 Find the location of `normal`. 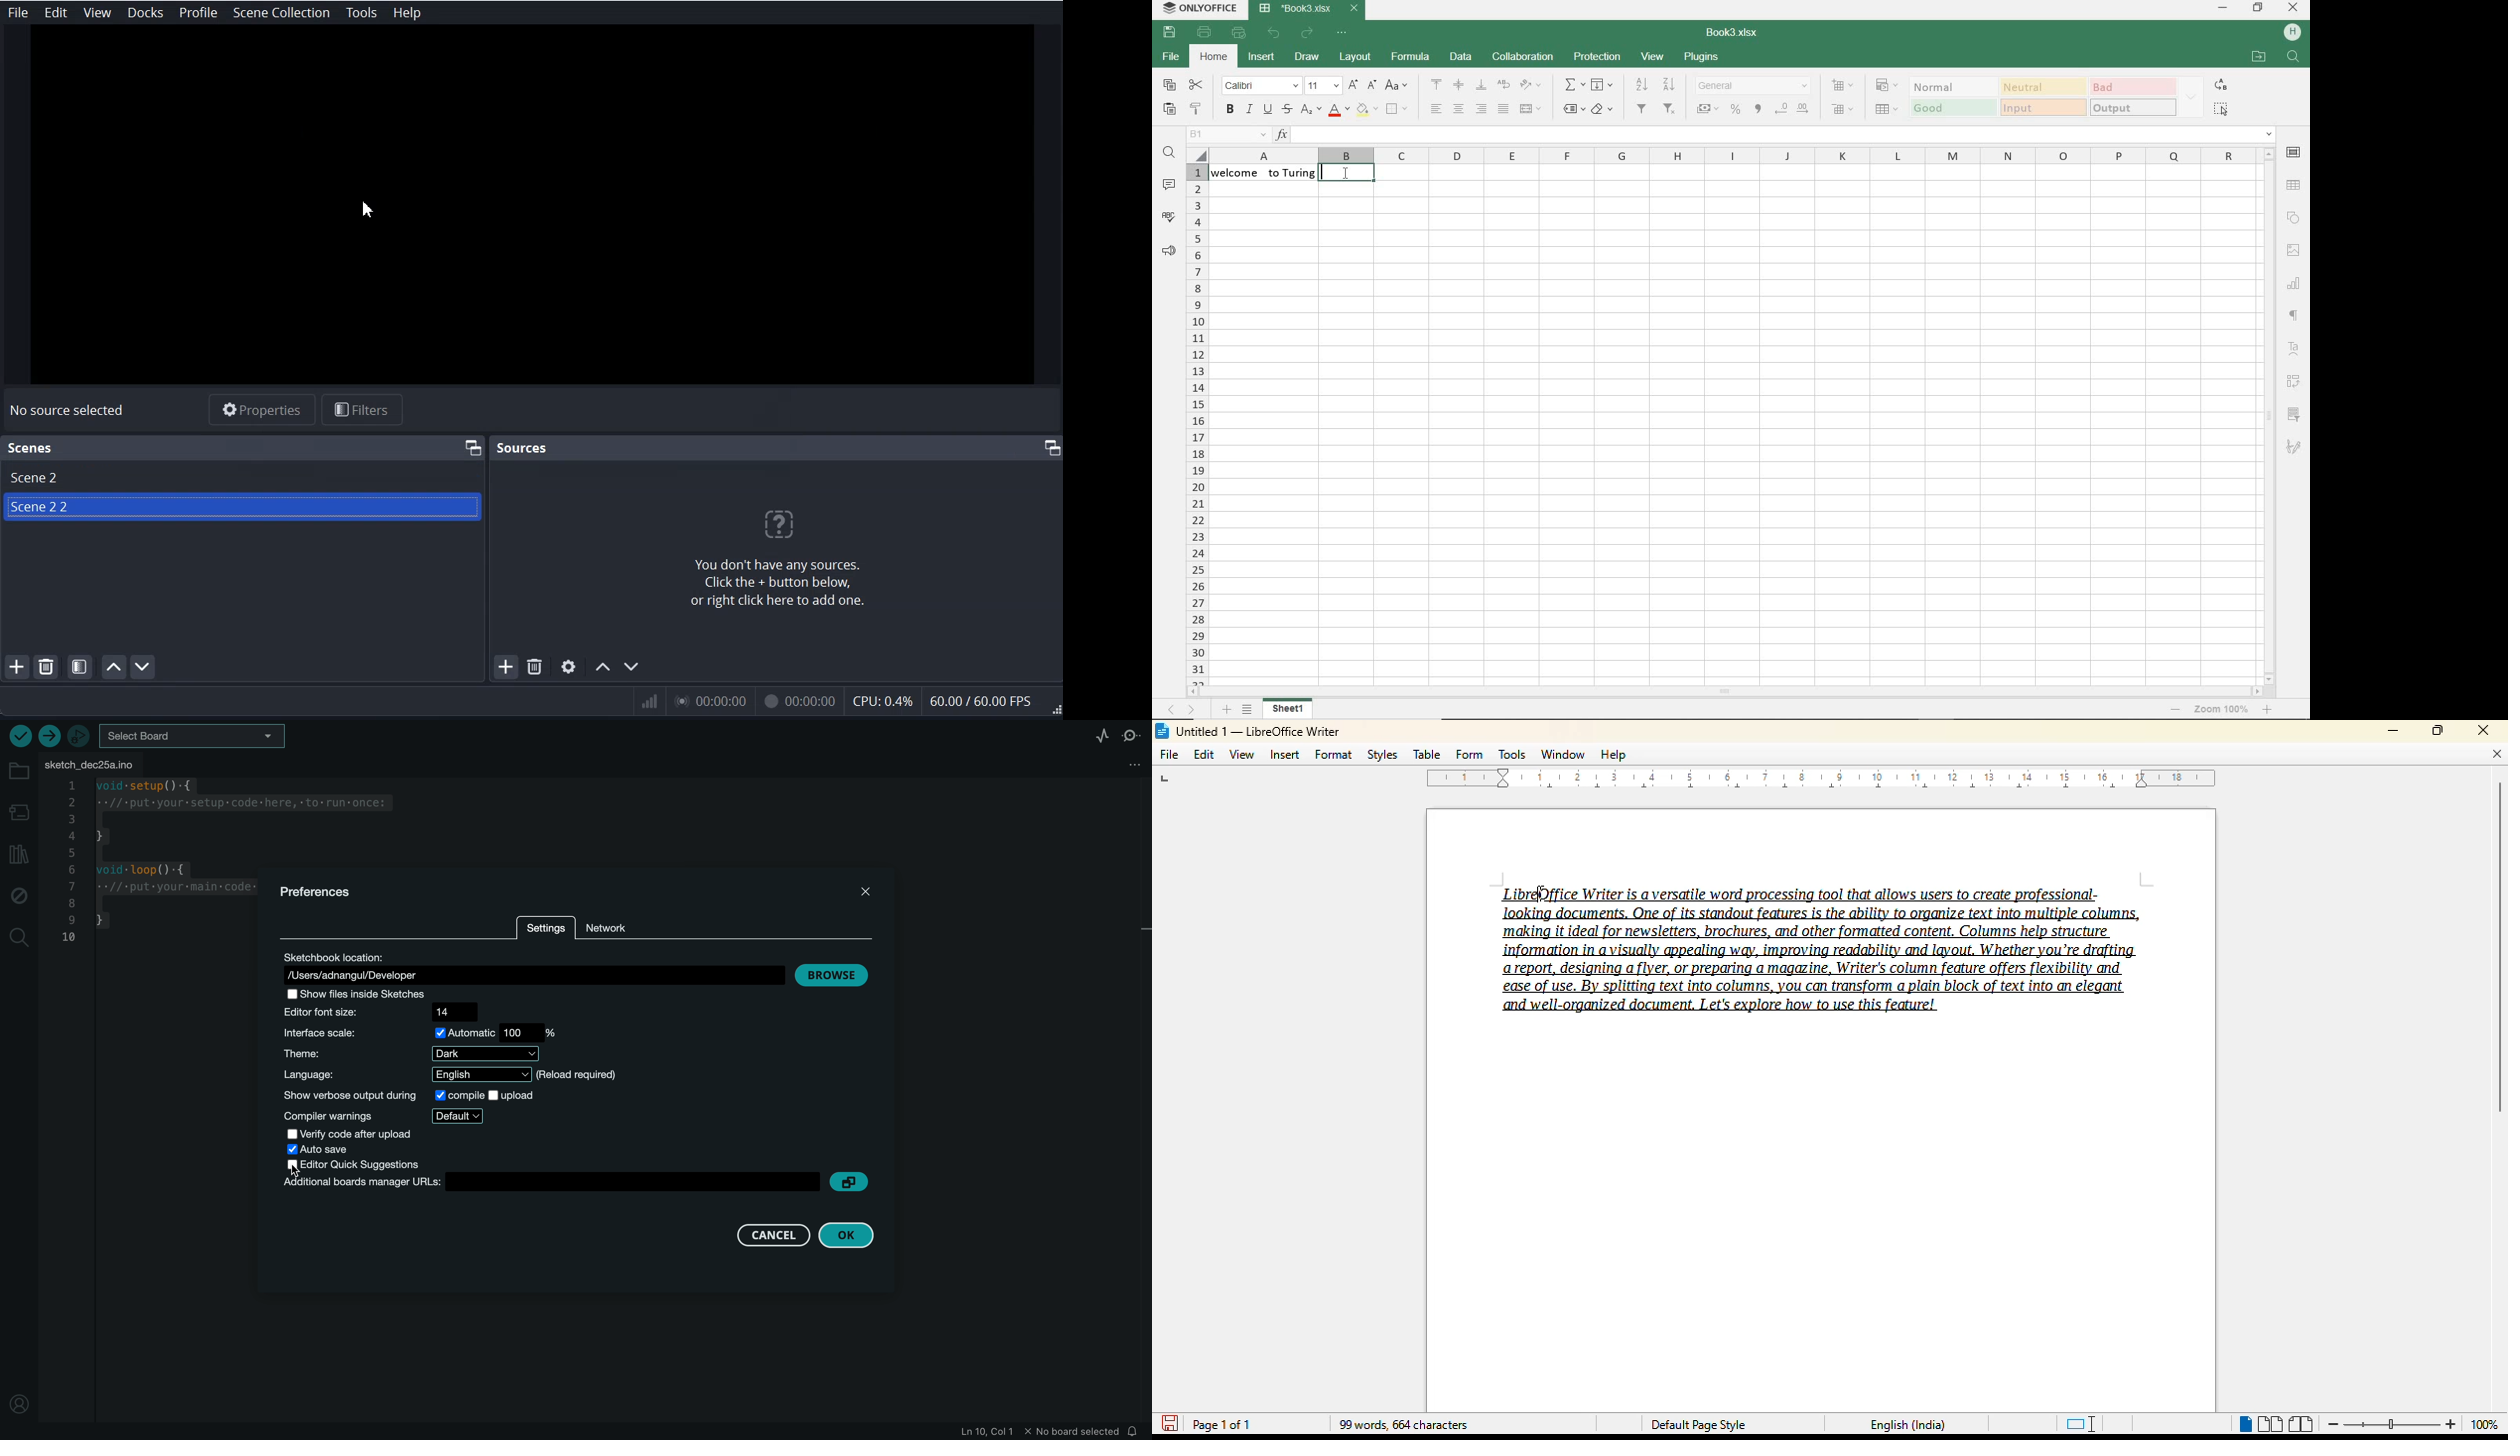

normal is located at coordinates (1951, 86).